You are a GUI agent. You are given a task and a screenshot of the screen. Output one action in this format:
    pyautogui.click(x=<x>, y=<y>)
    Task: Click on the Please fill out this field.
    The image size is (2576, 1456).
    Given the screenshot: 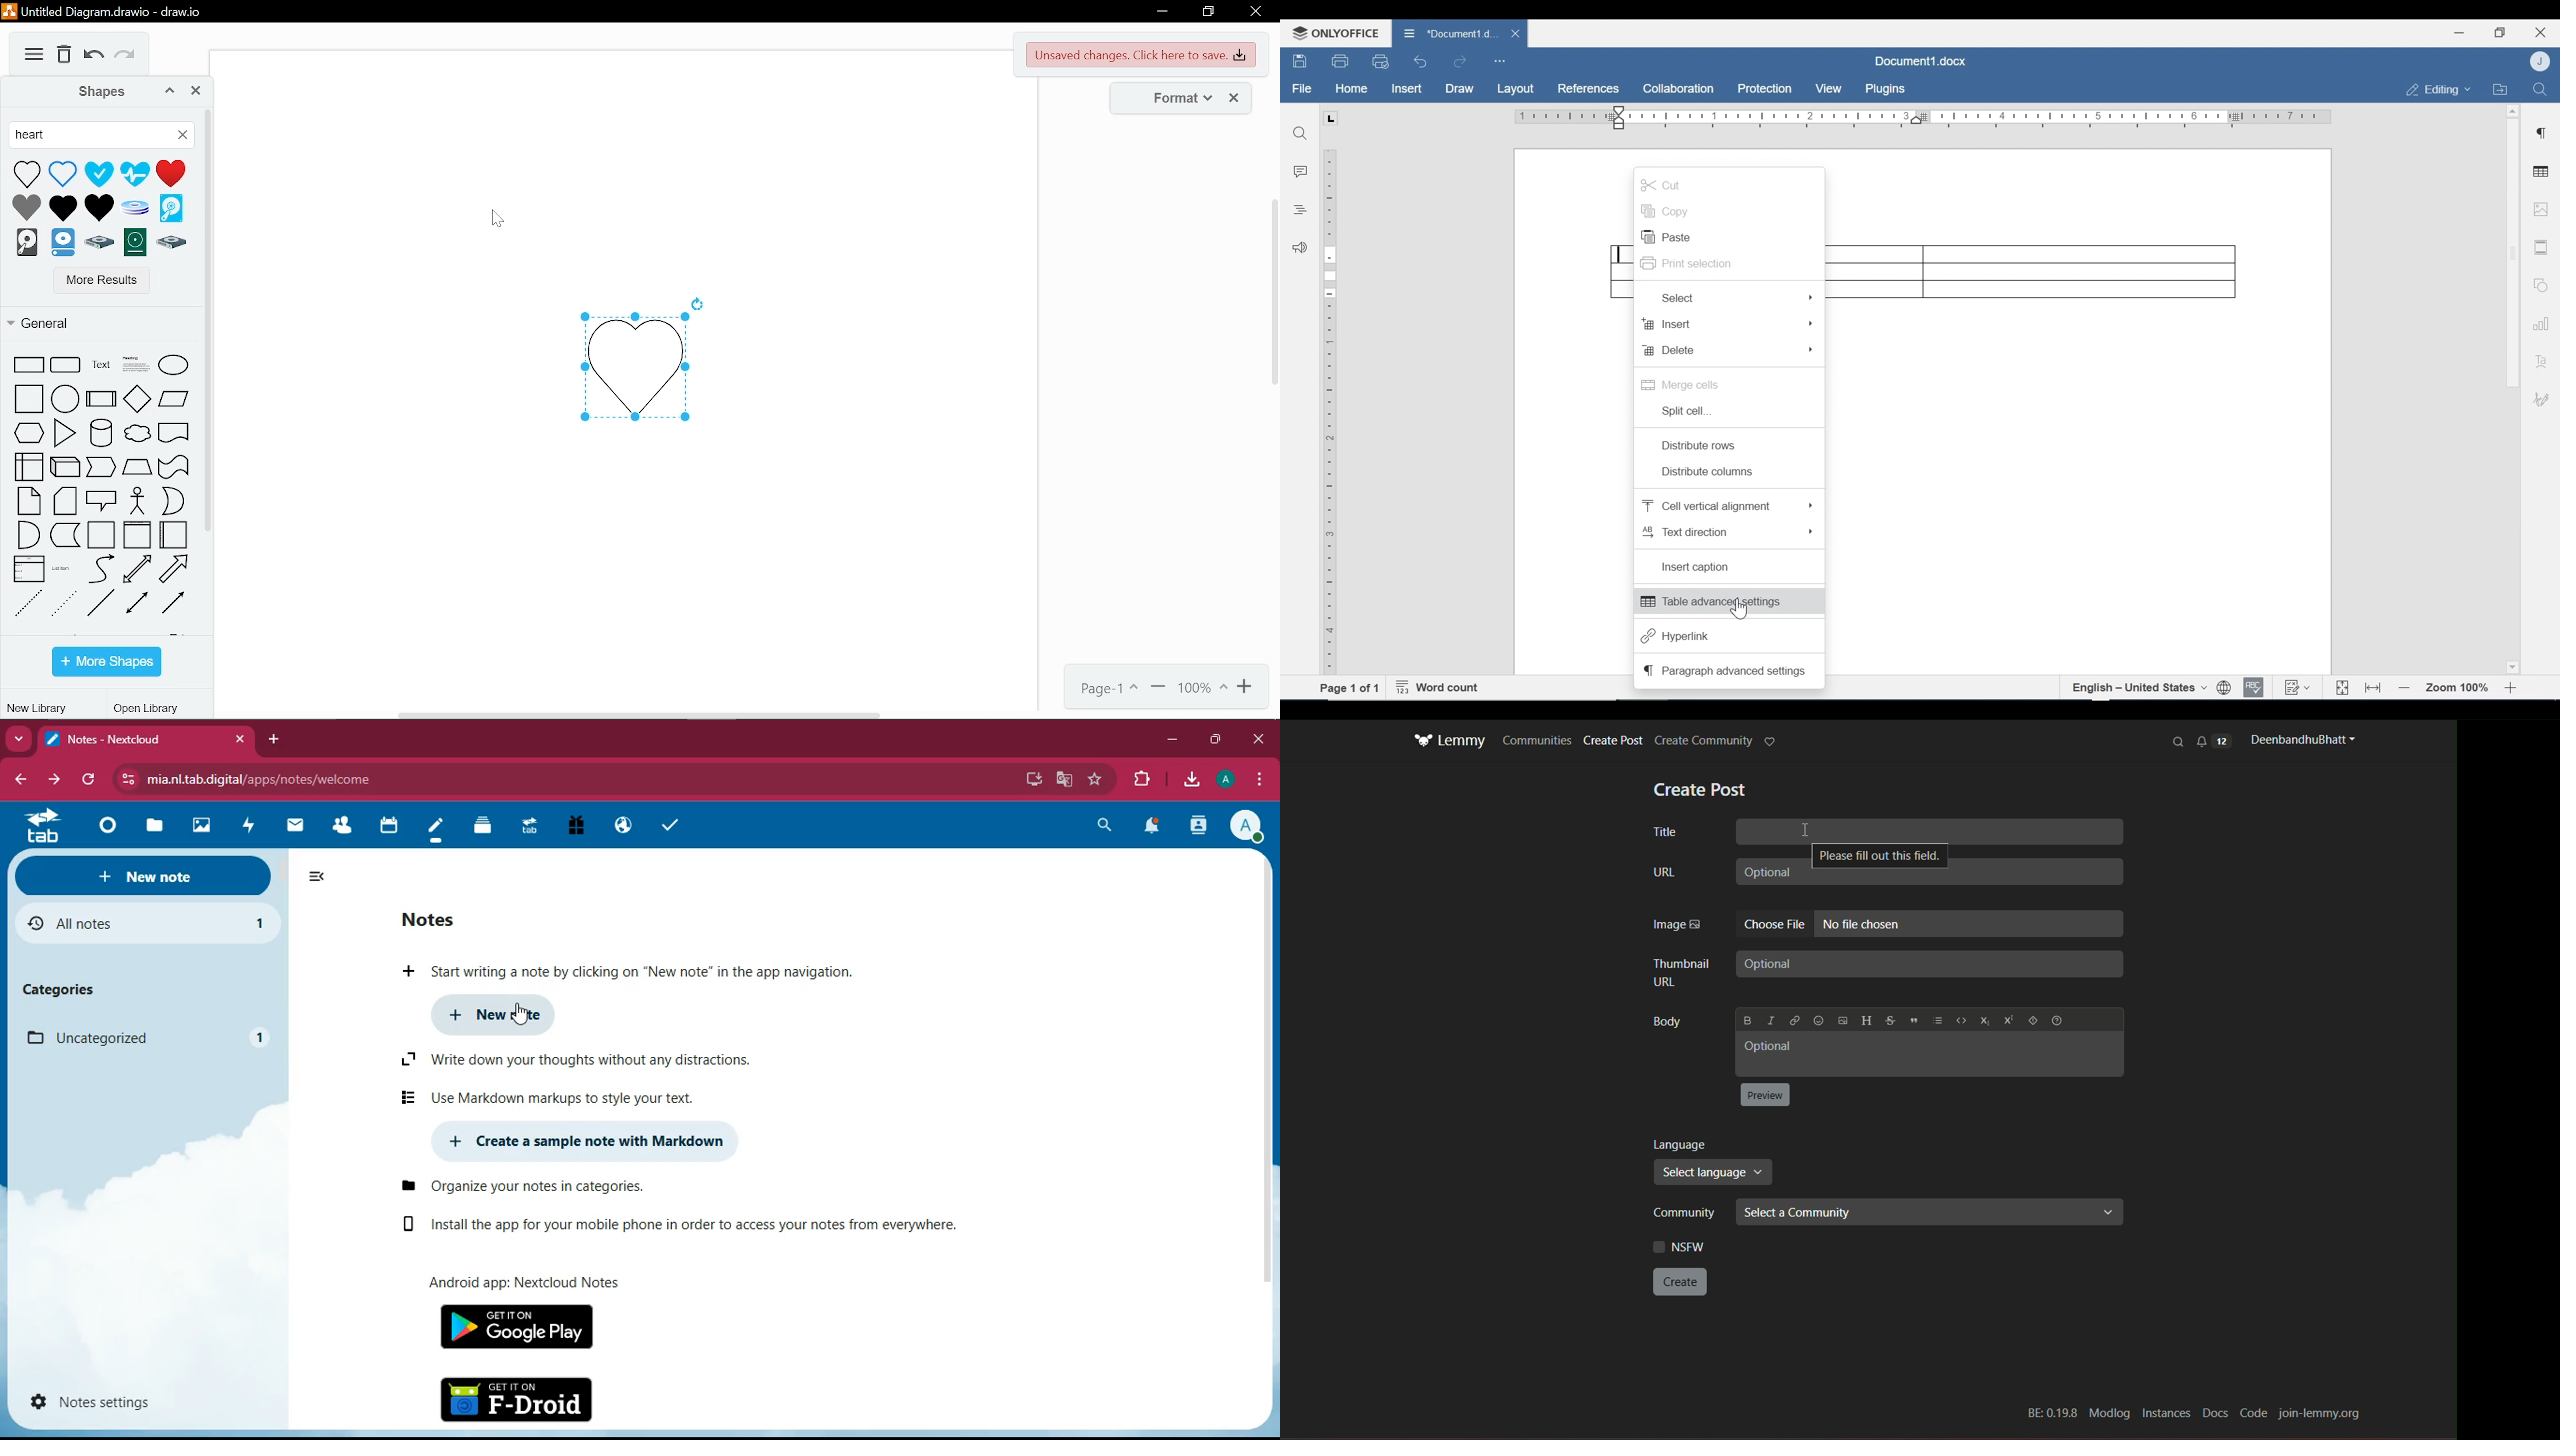 What is the action you would take?
    pyautogui.click(x=1880, y=856)
    